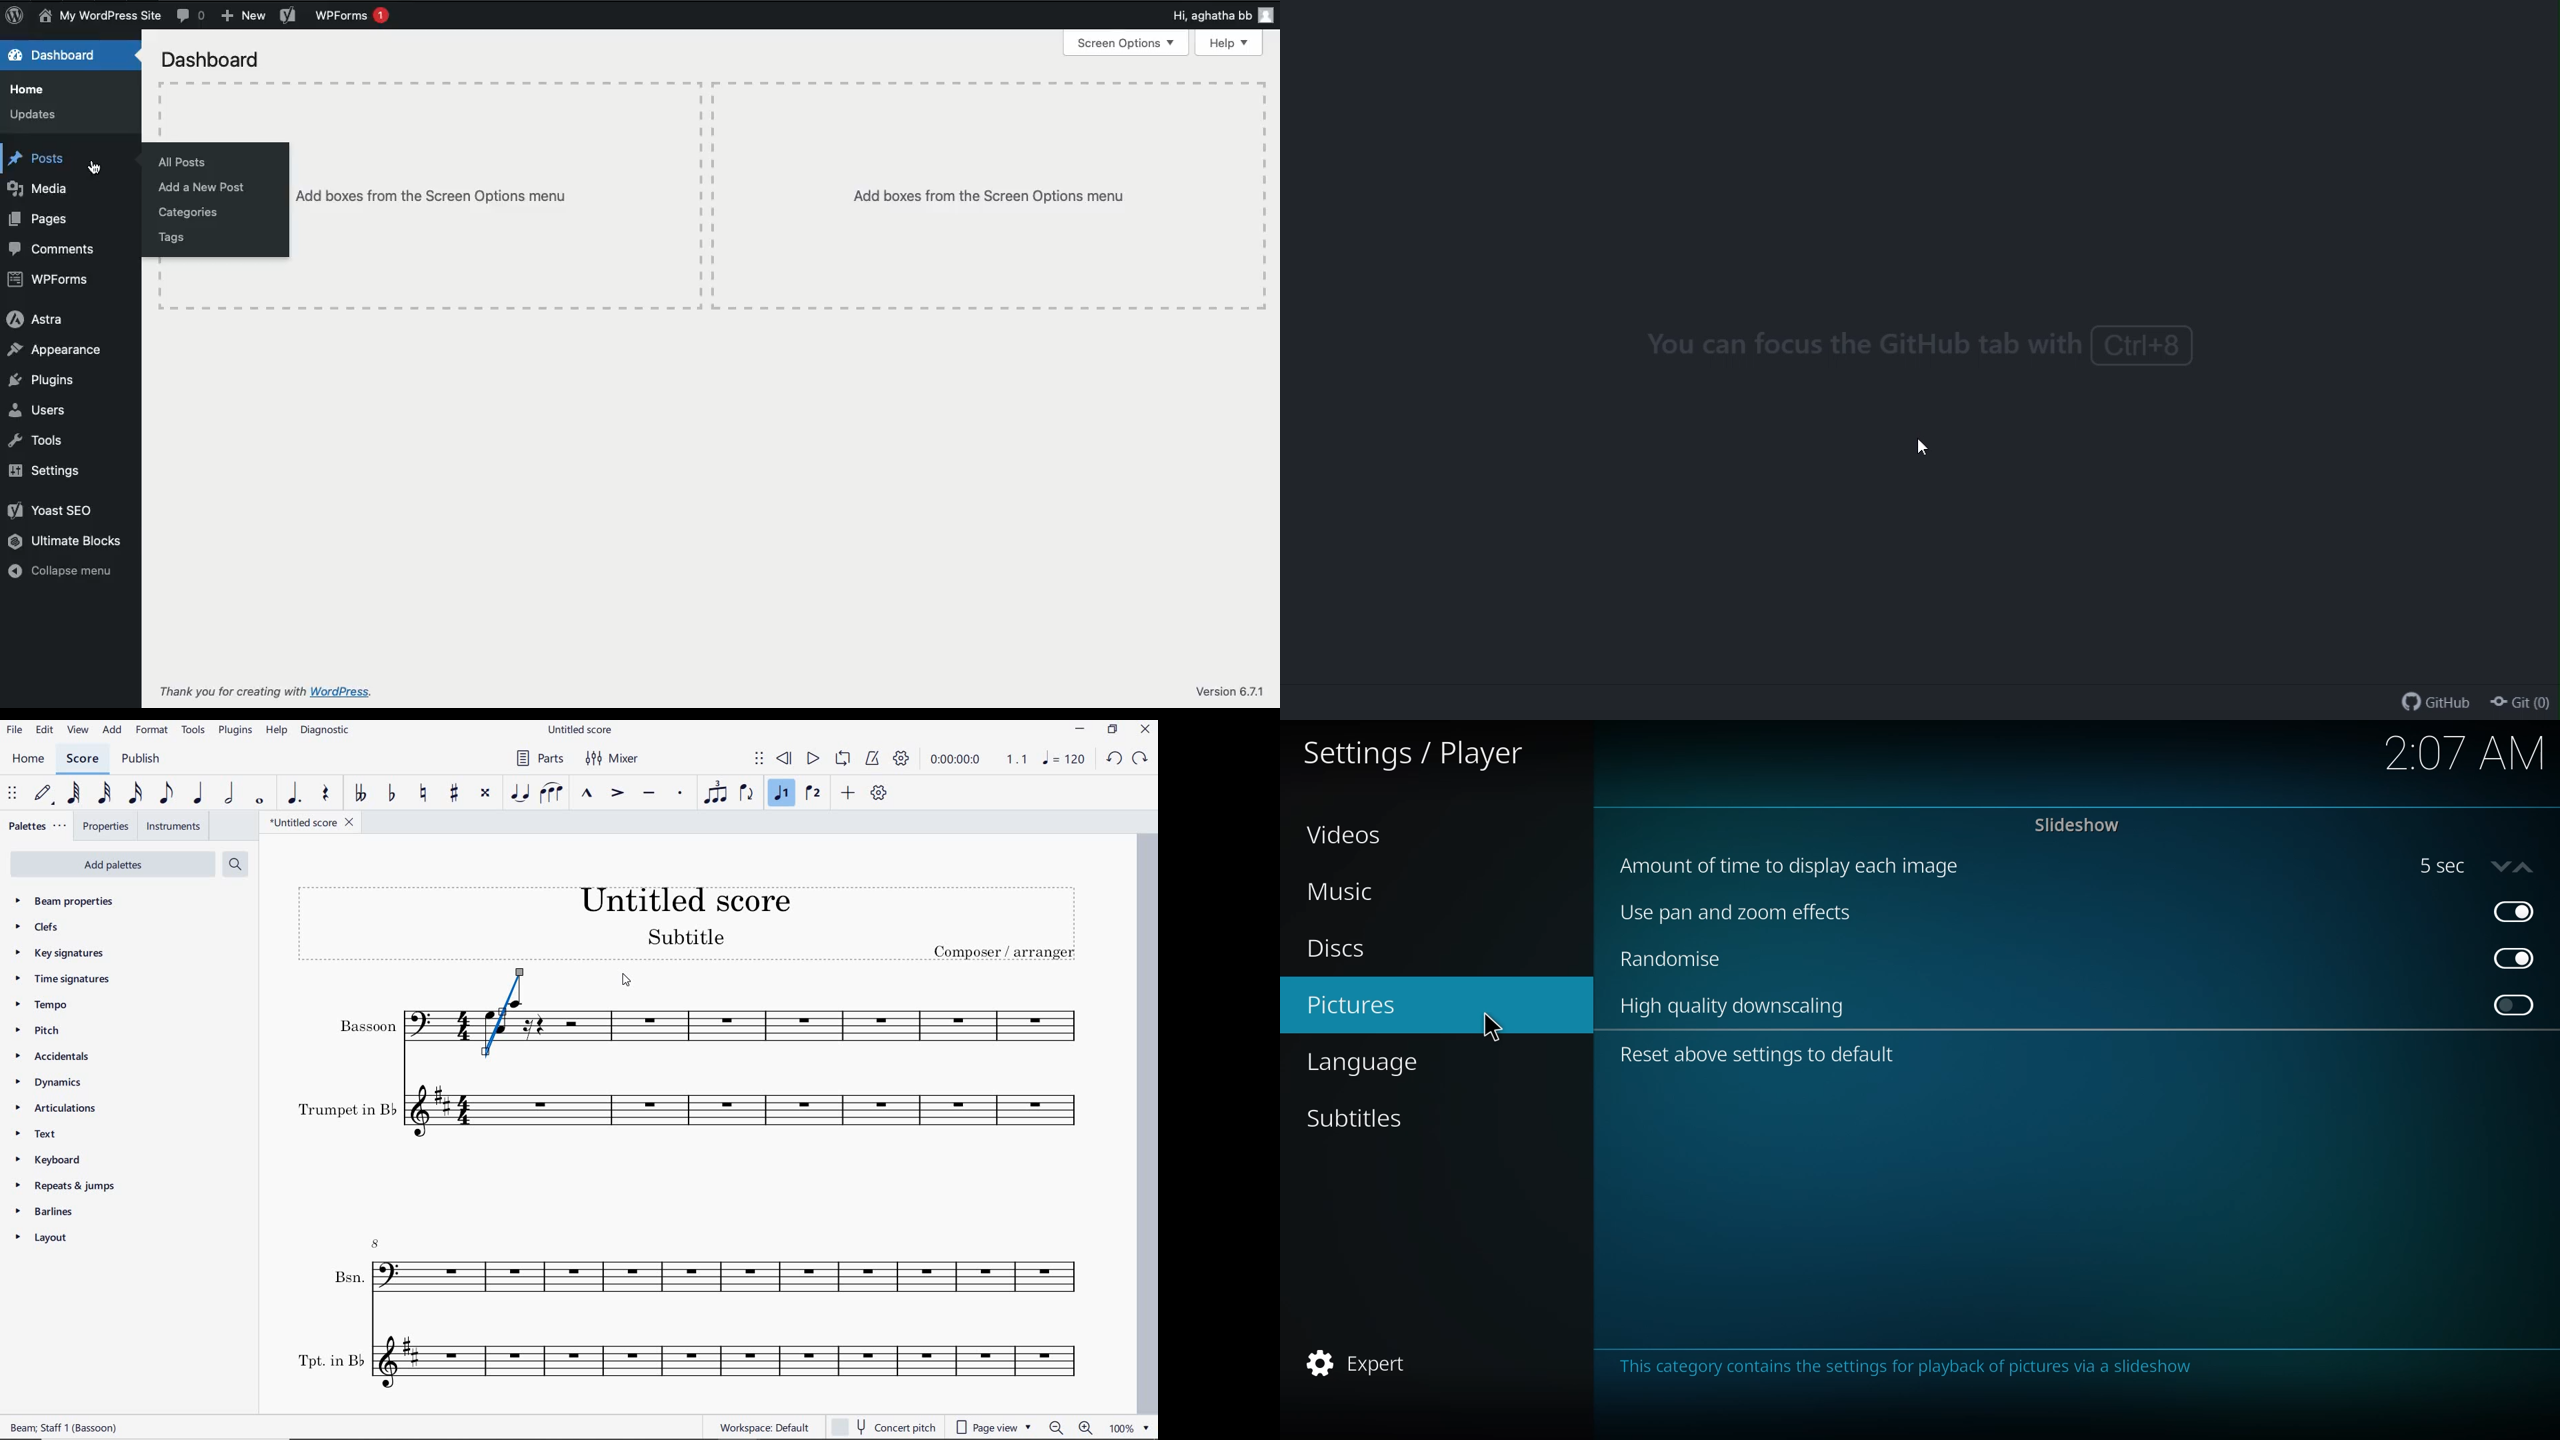 This screenshot has width=2576, height=1456. I want to click on UNDO, so click(1115, 759).